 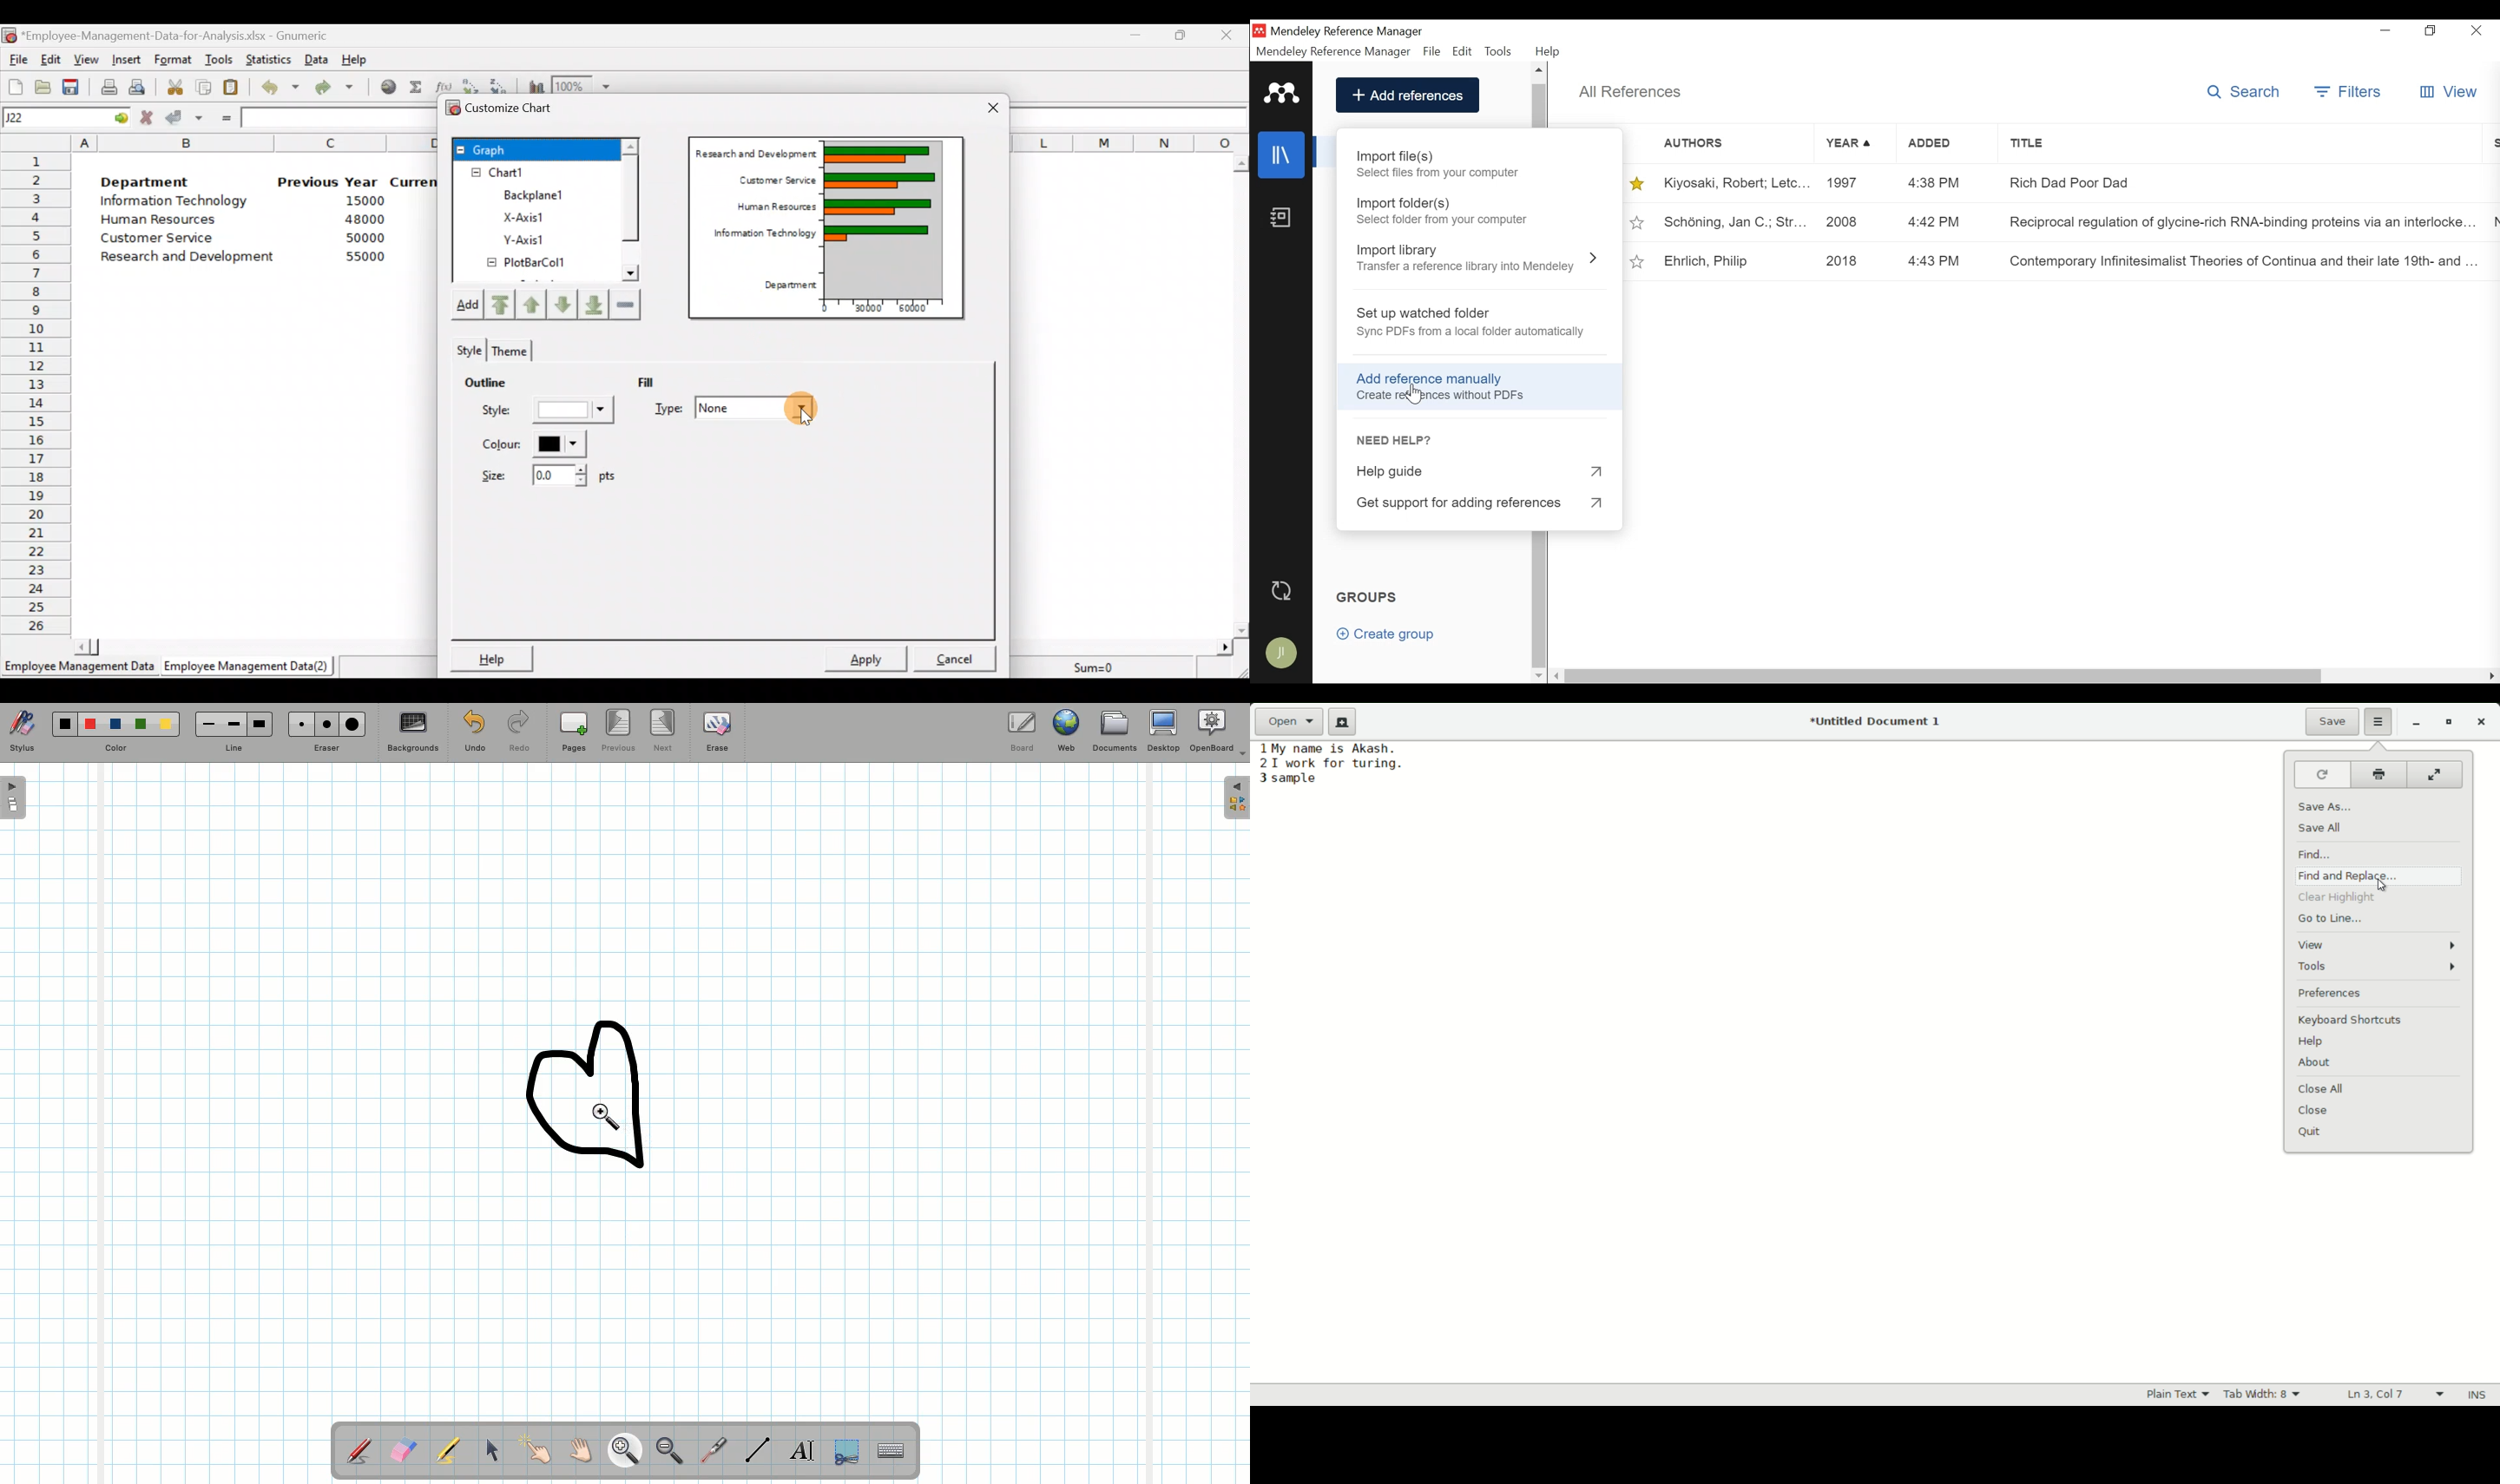 What do you see at coordinates (1370, 598) in the screenshot?
I see `Groups` at bounding box center [1370, 598].